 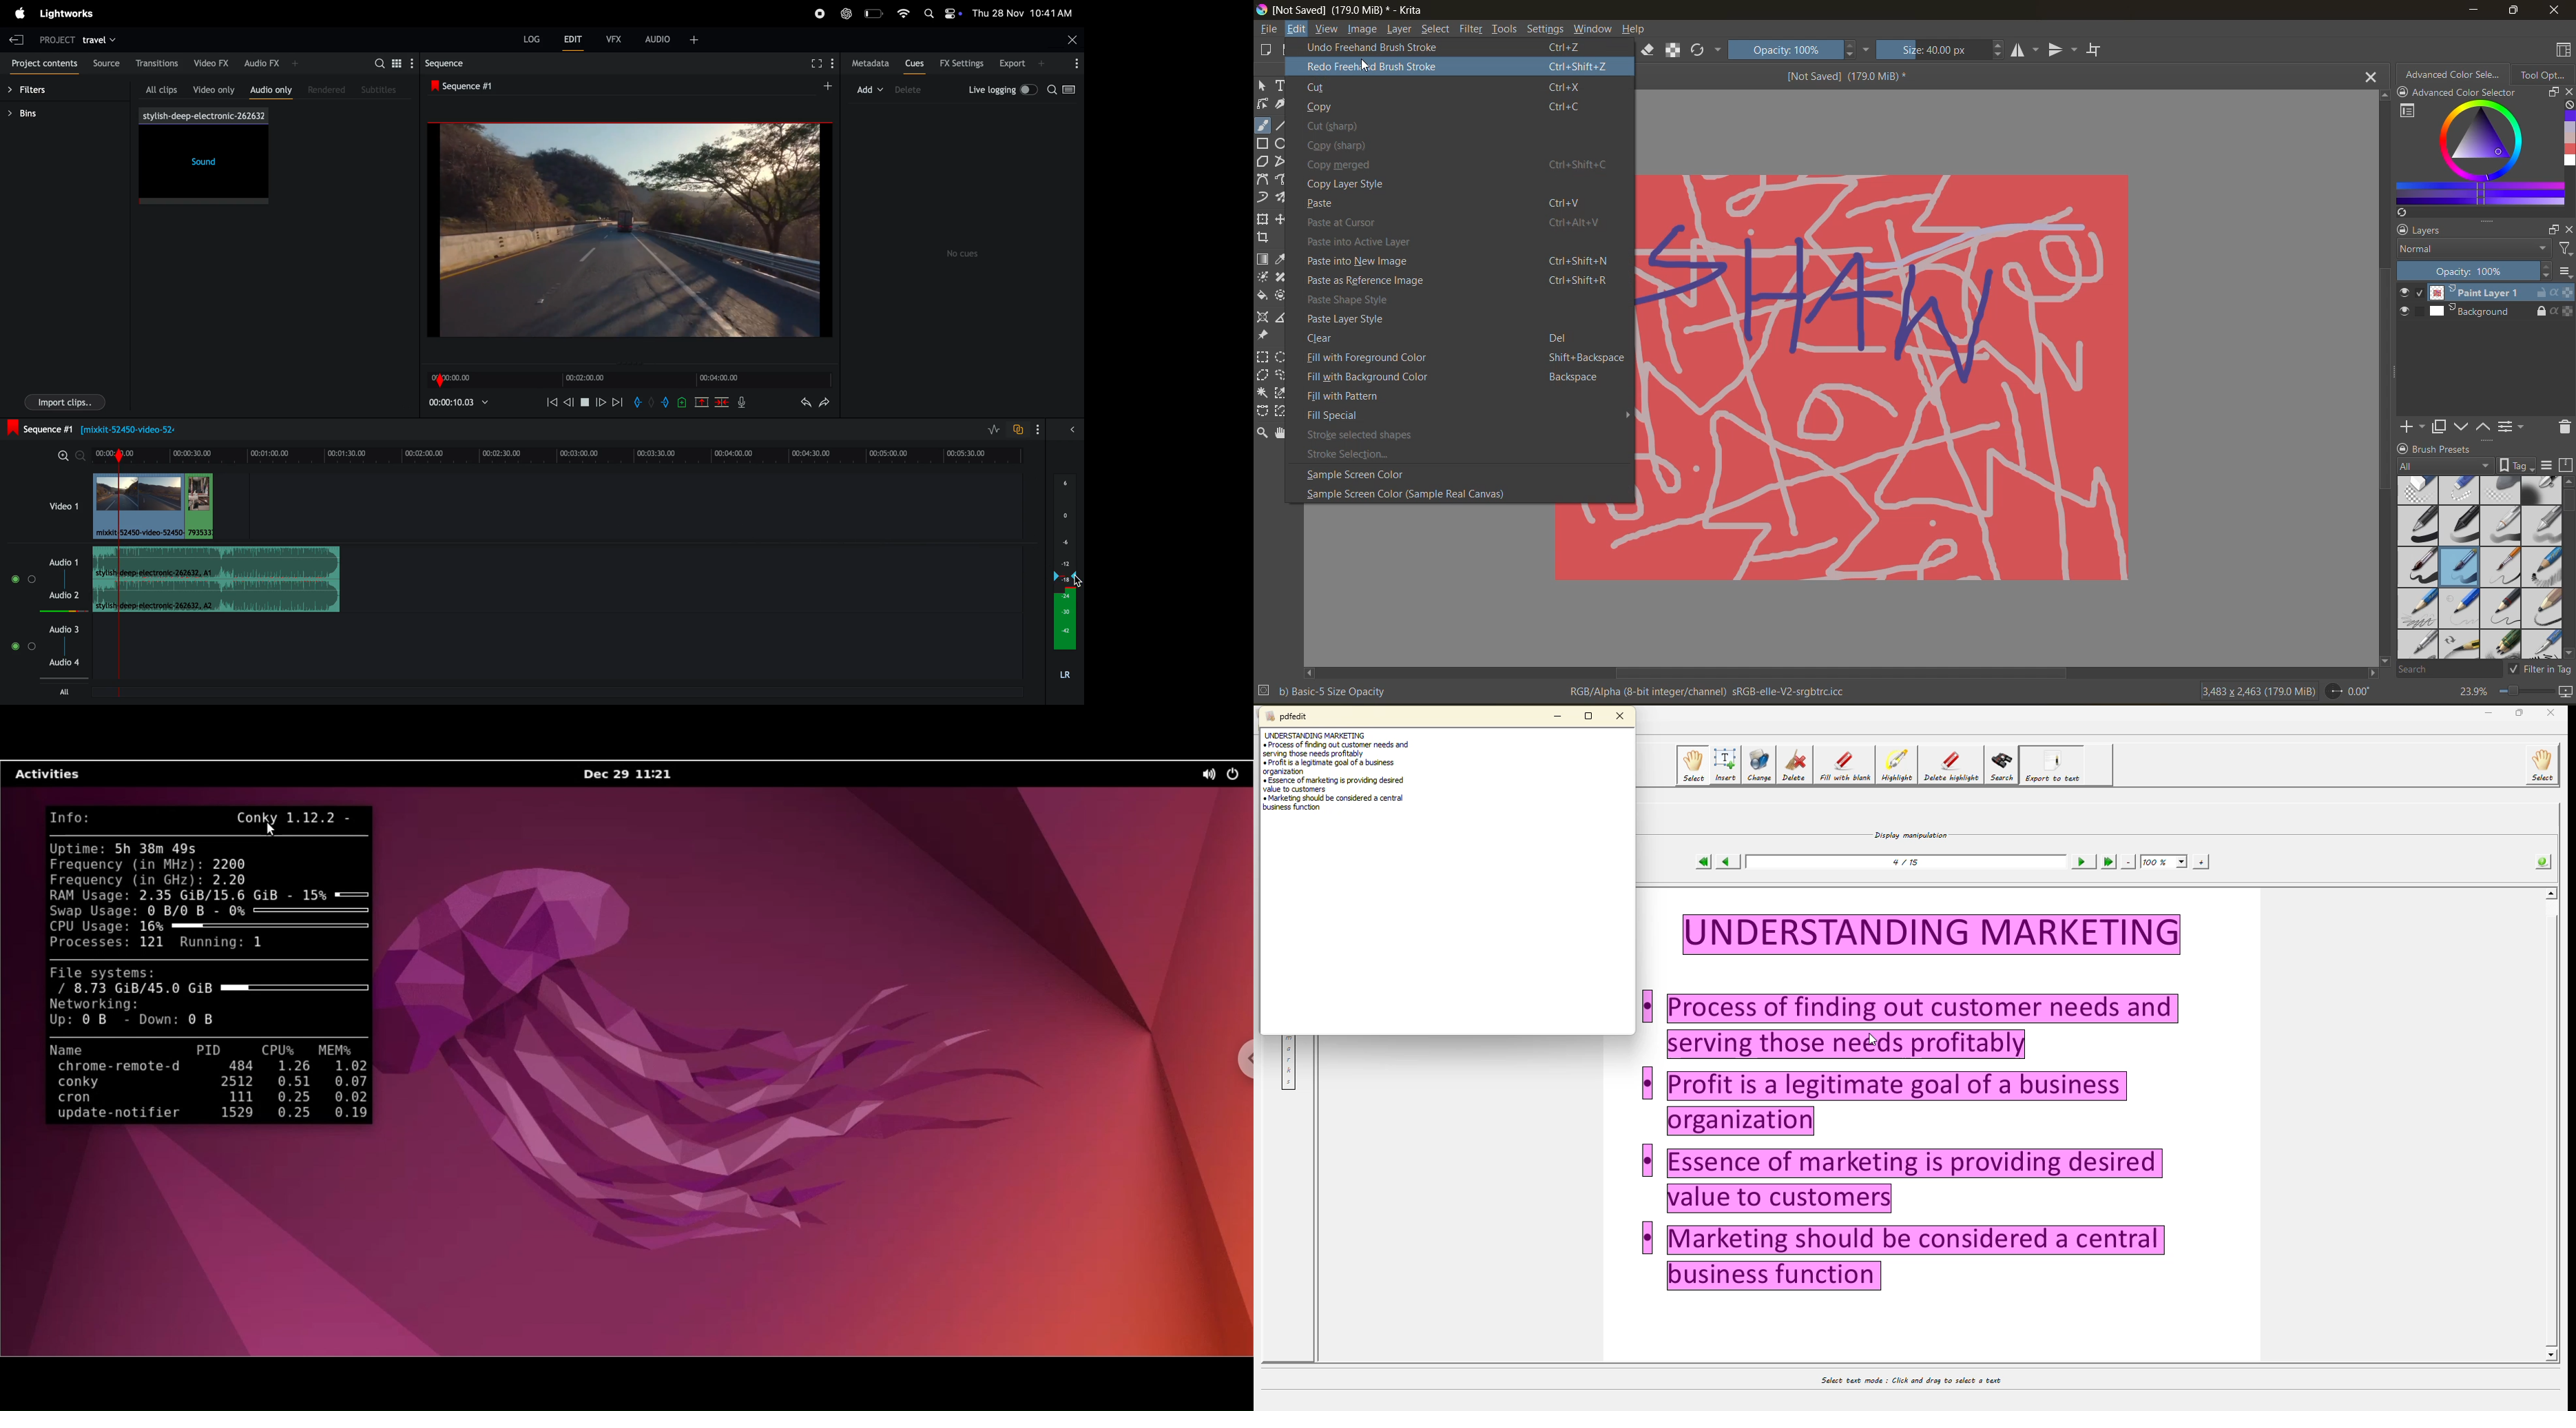 I want to click on video only, so click(x=210, y=88).